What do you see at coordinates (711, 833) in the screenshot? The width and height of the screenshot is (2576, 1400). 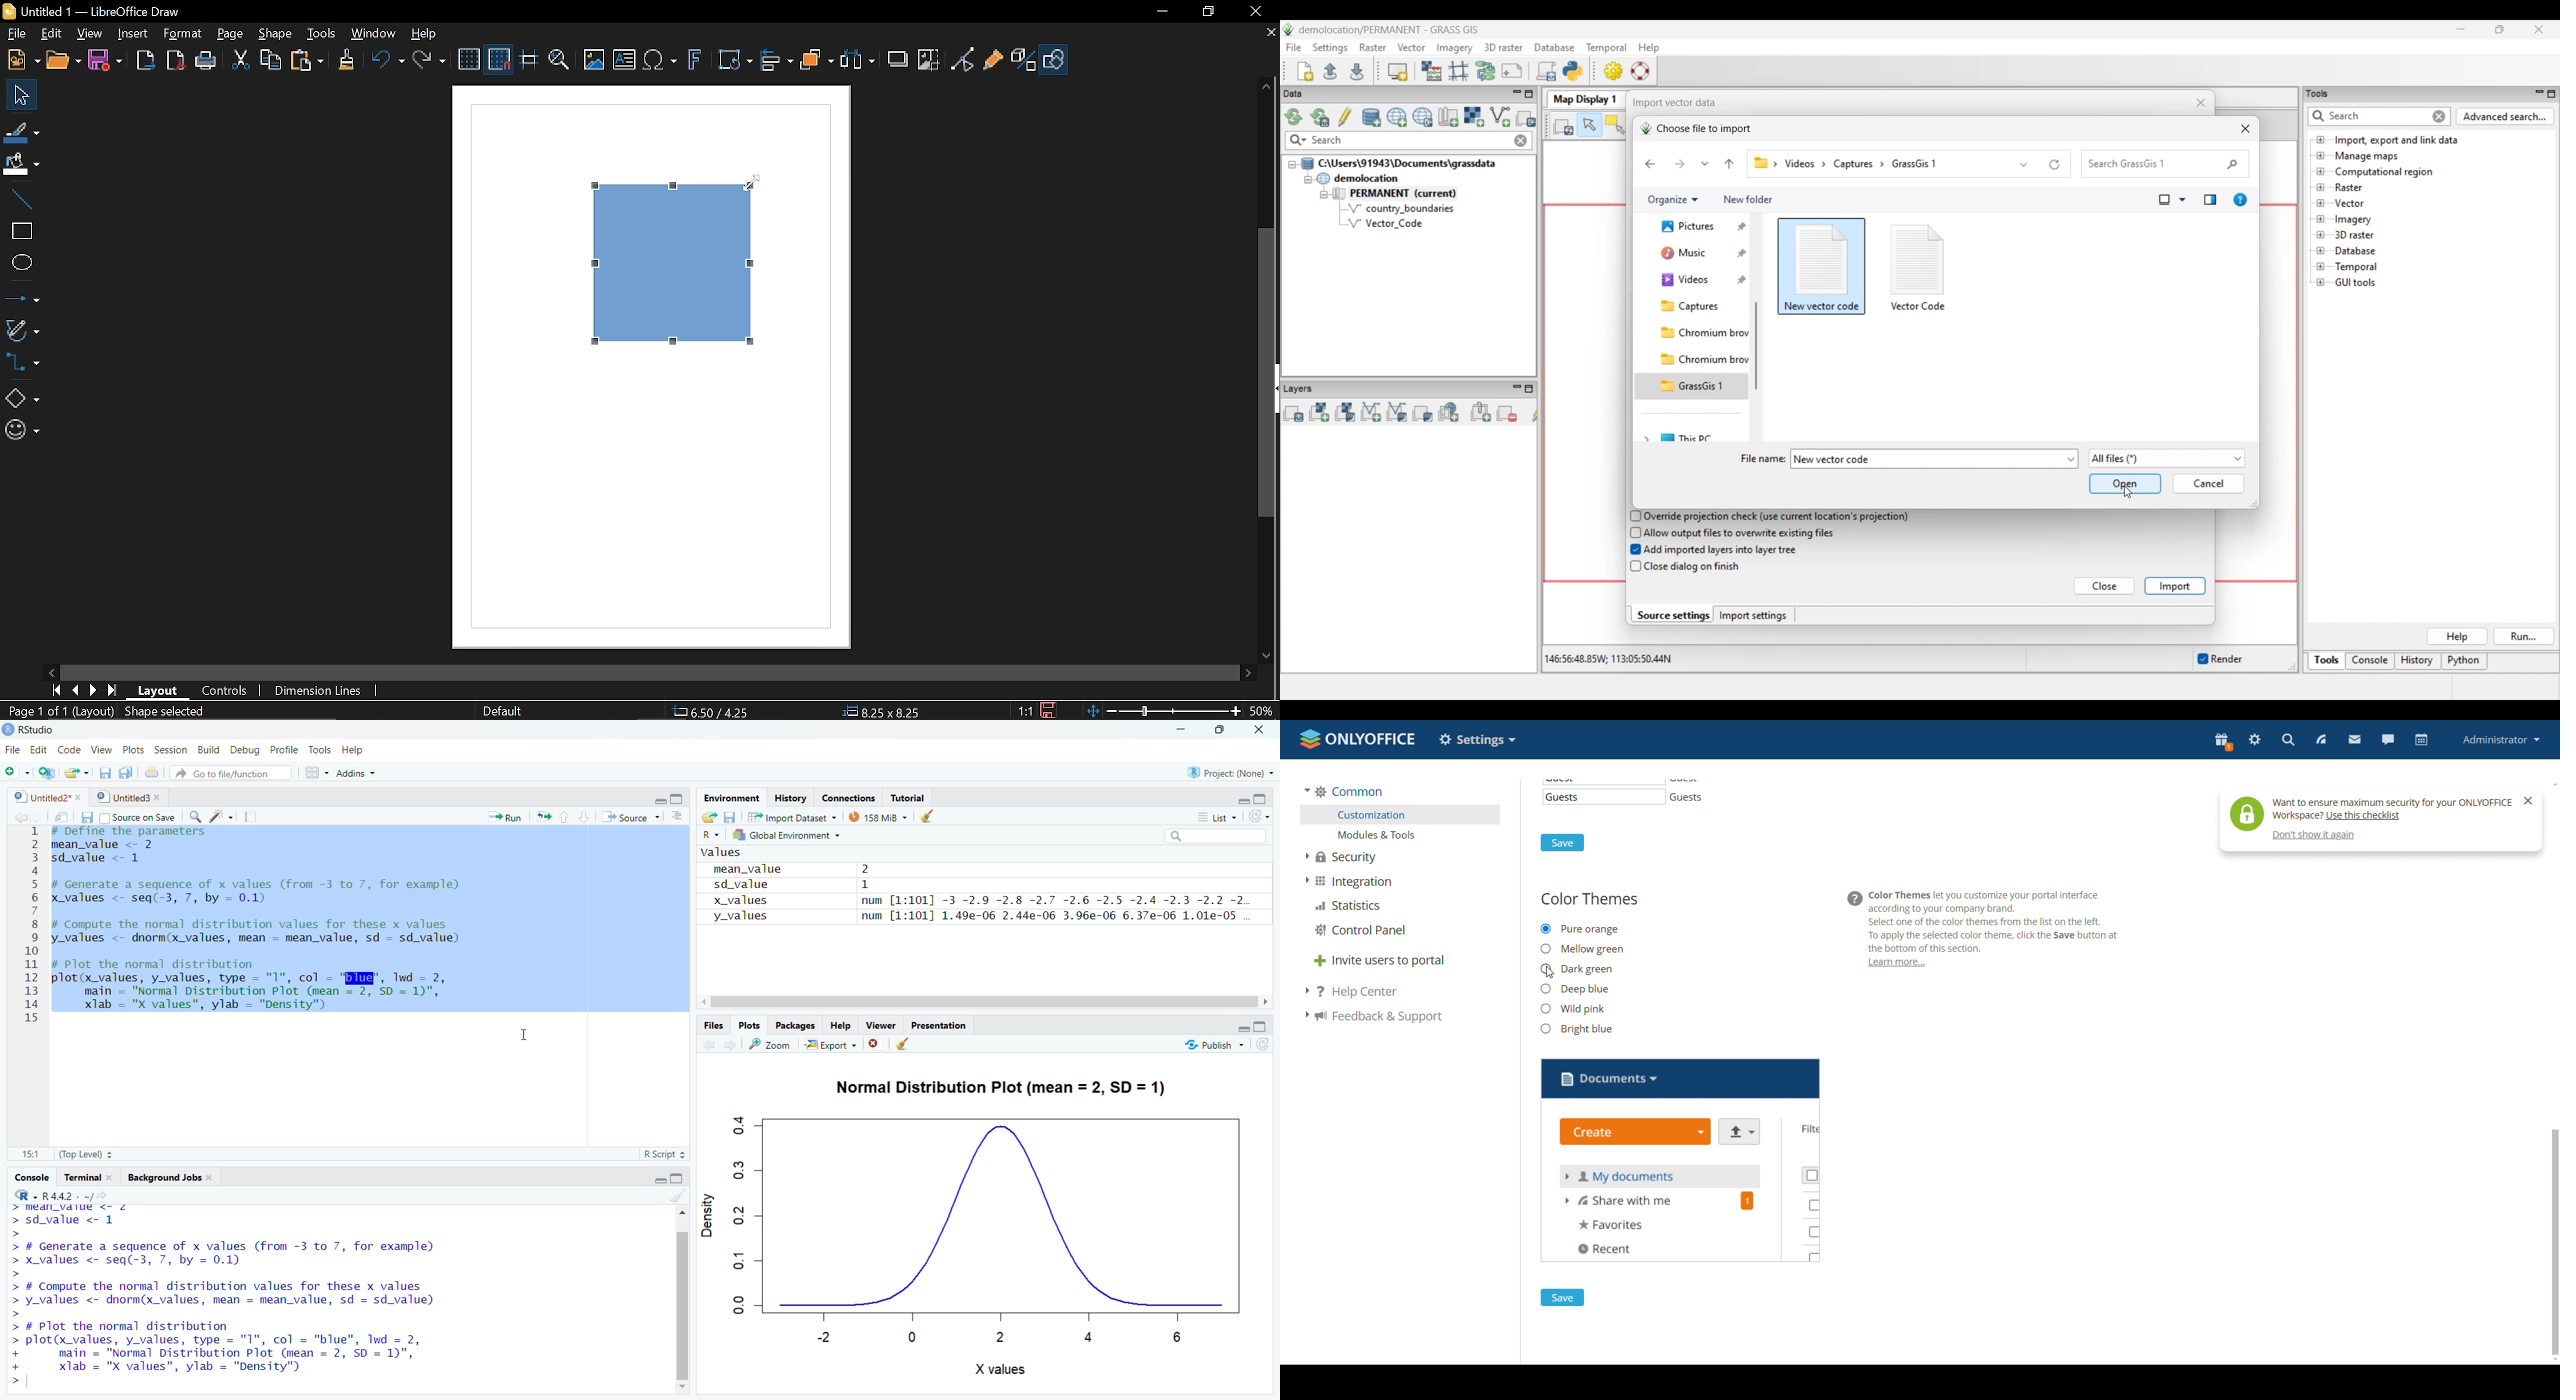 I see `R~` at bounding box center [711, 833].